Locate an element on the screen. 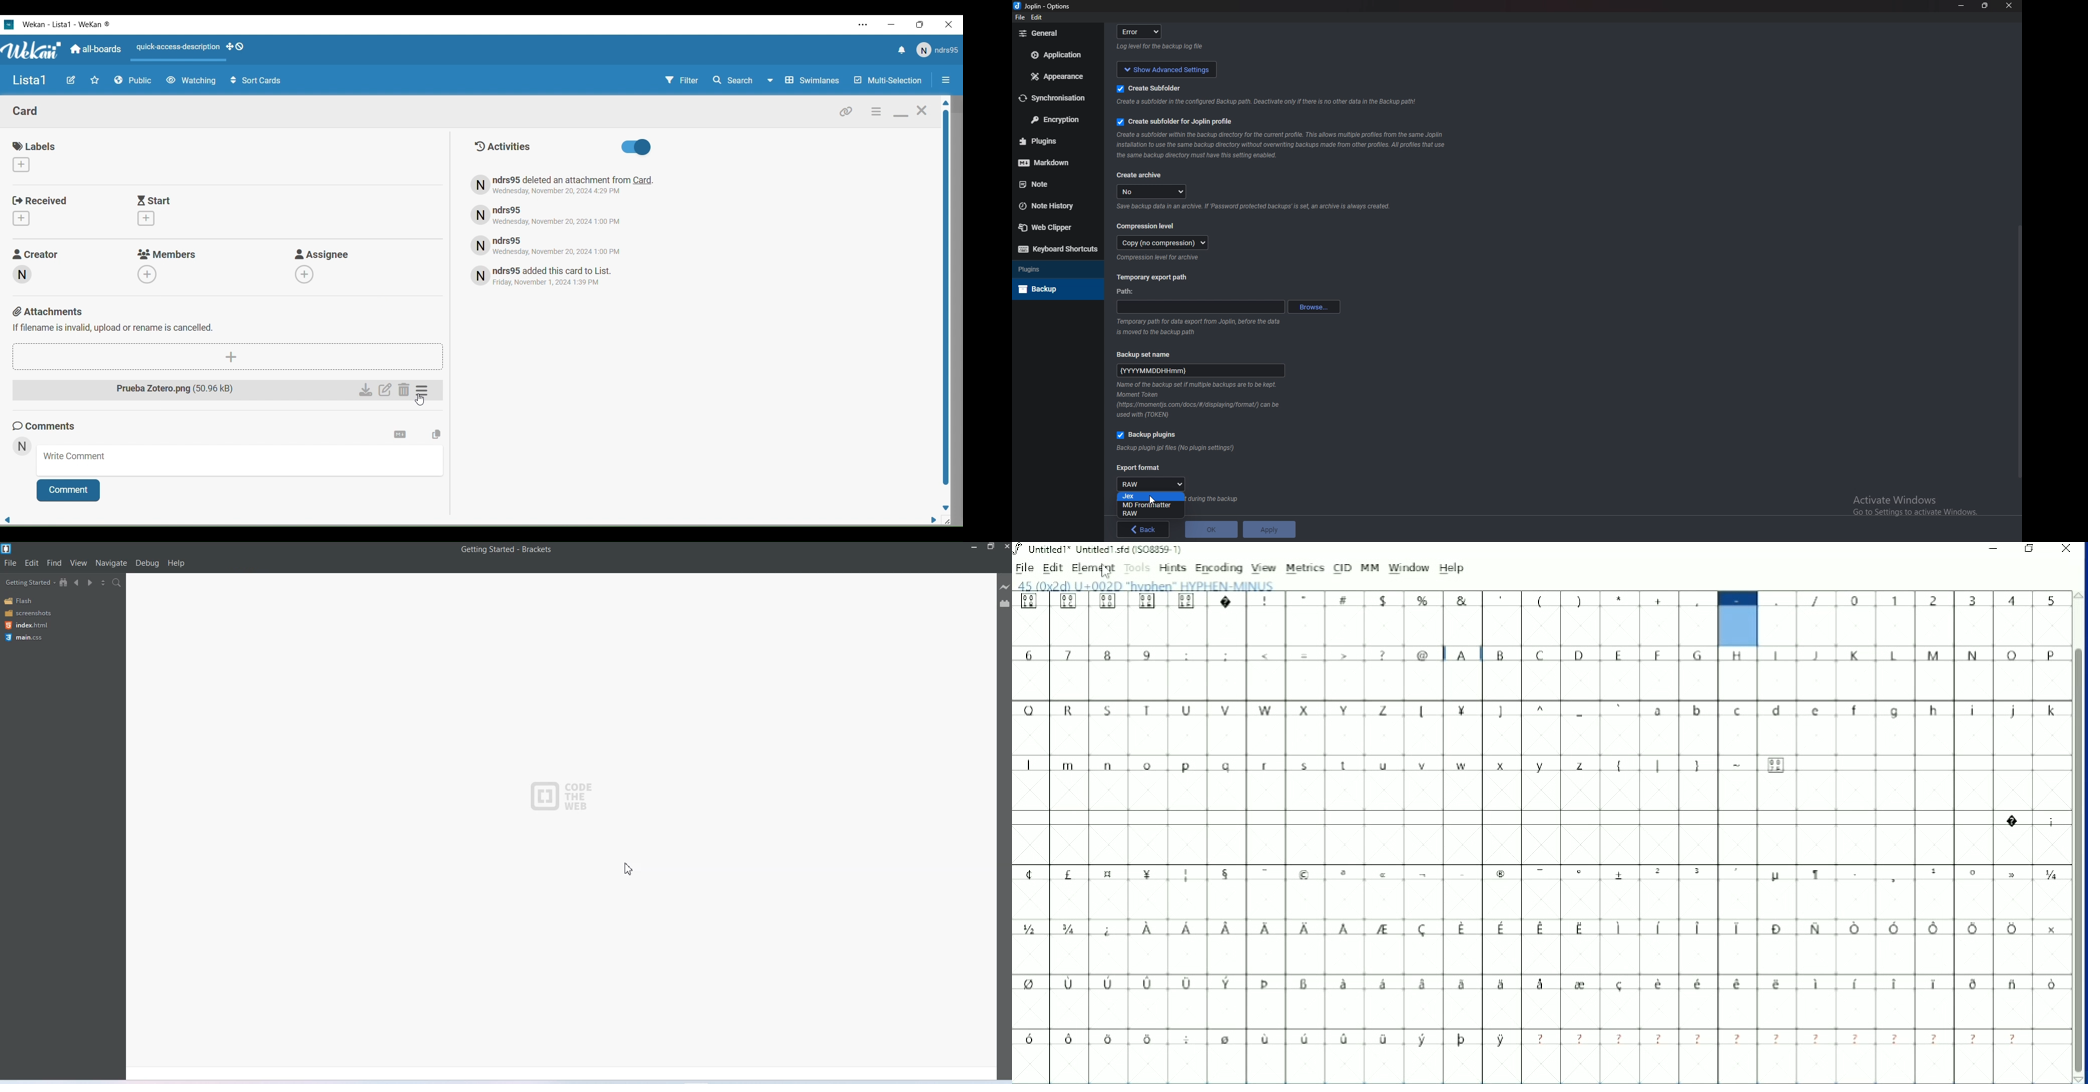 The height and width of the screenshot is (1092, 2100). Resize is located at coordinates (1986, 6).